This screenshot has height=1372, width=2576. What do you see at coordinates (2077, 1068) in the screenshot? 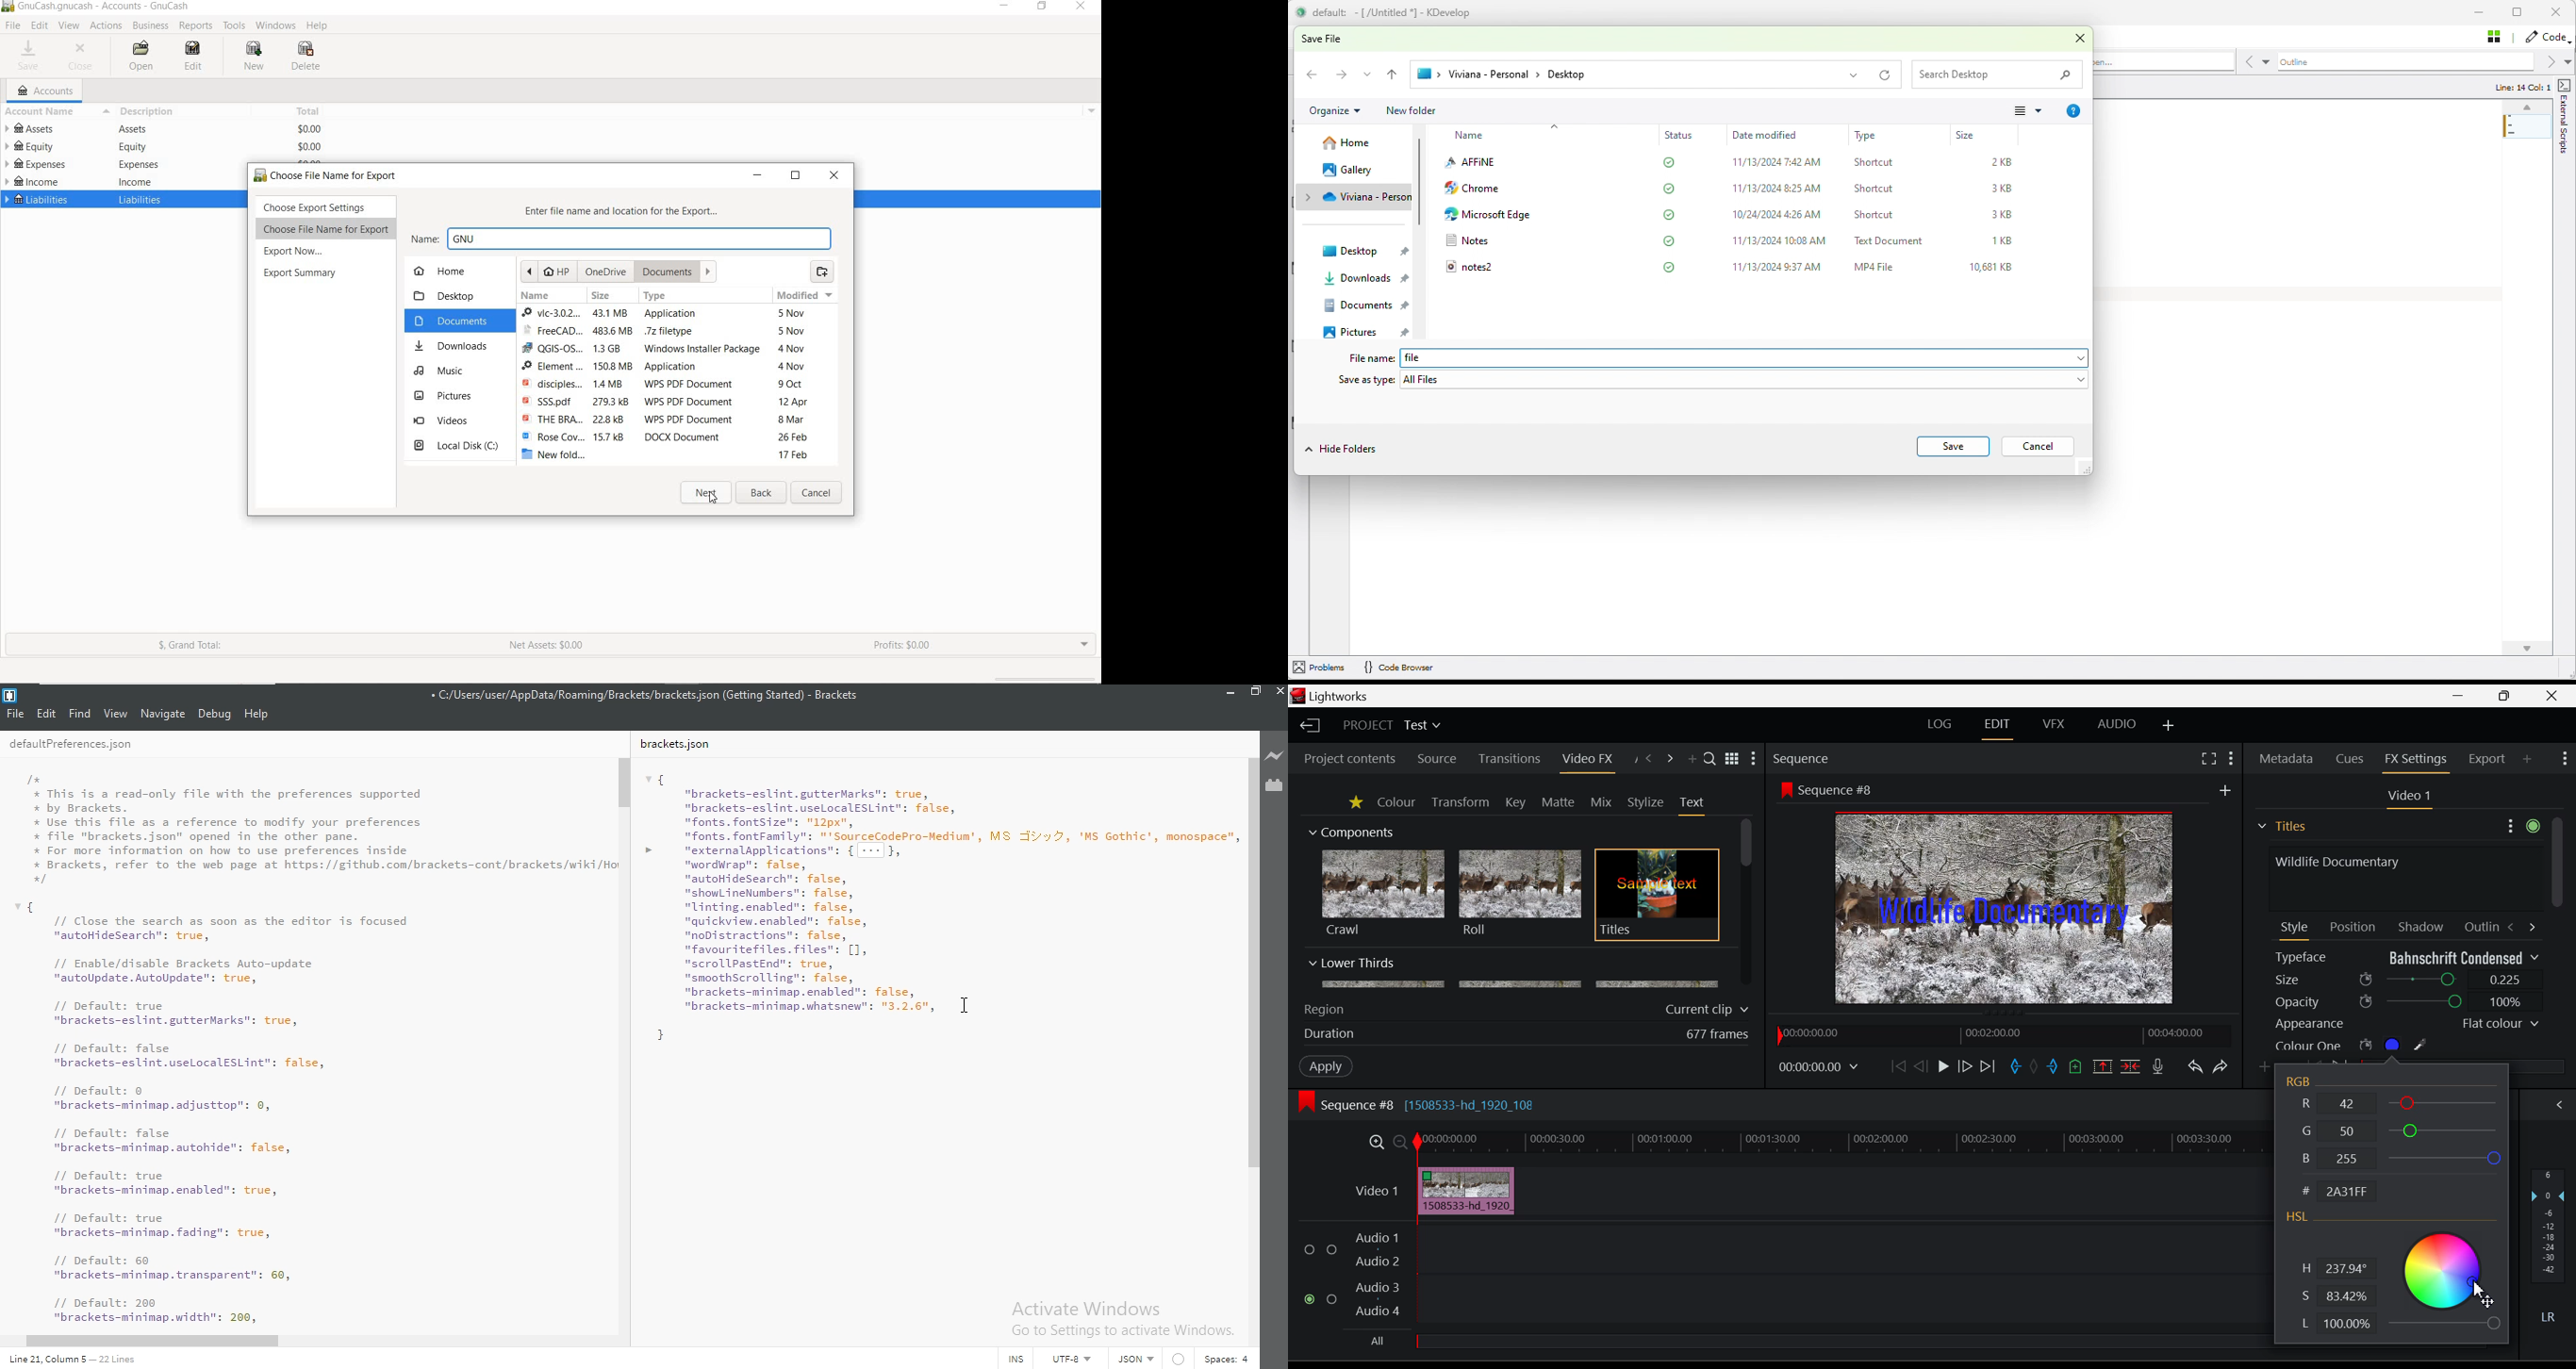
I see `Mark Cue` at bounding box center [2077, 1068].